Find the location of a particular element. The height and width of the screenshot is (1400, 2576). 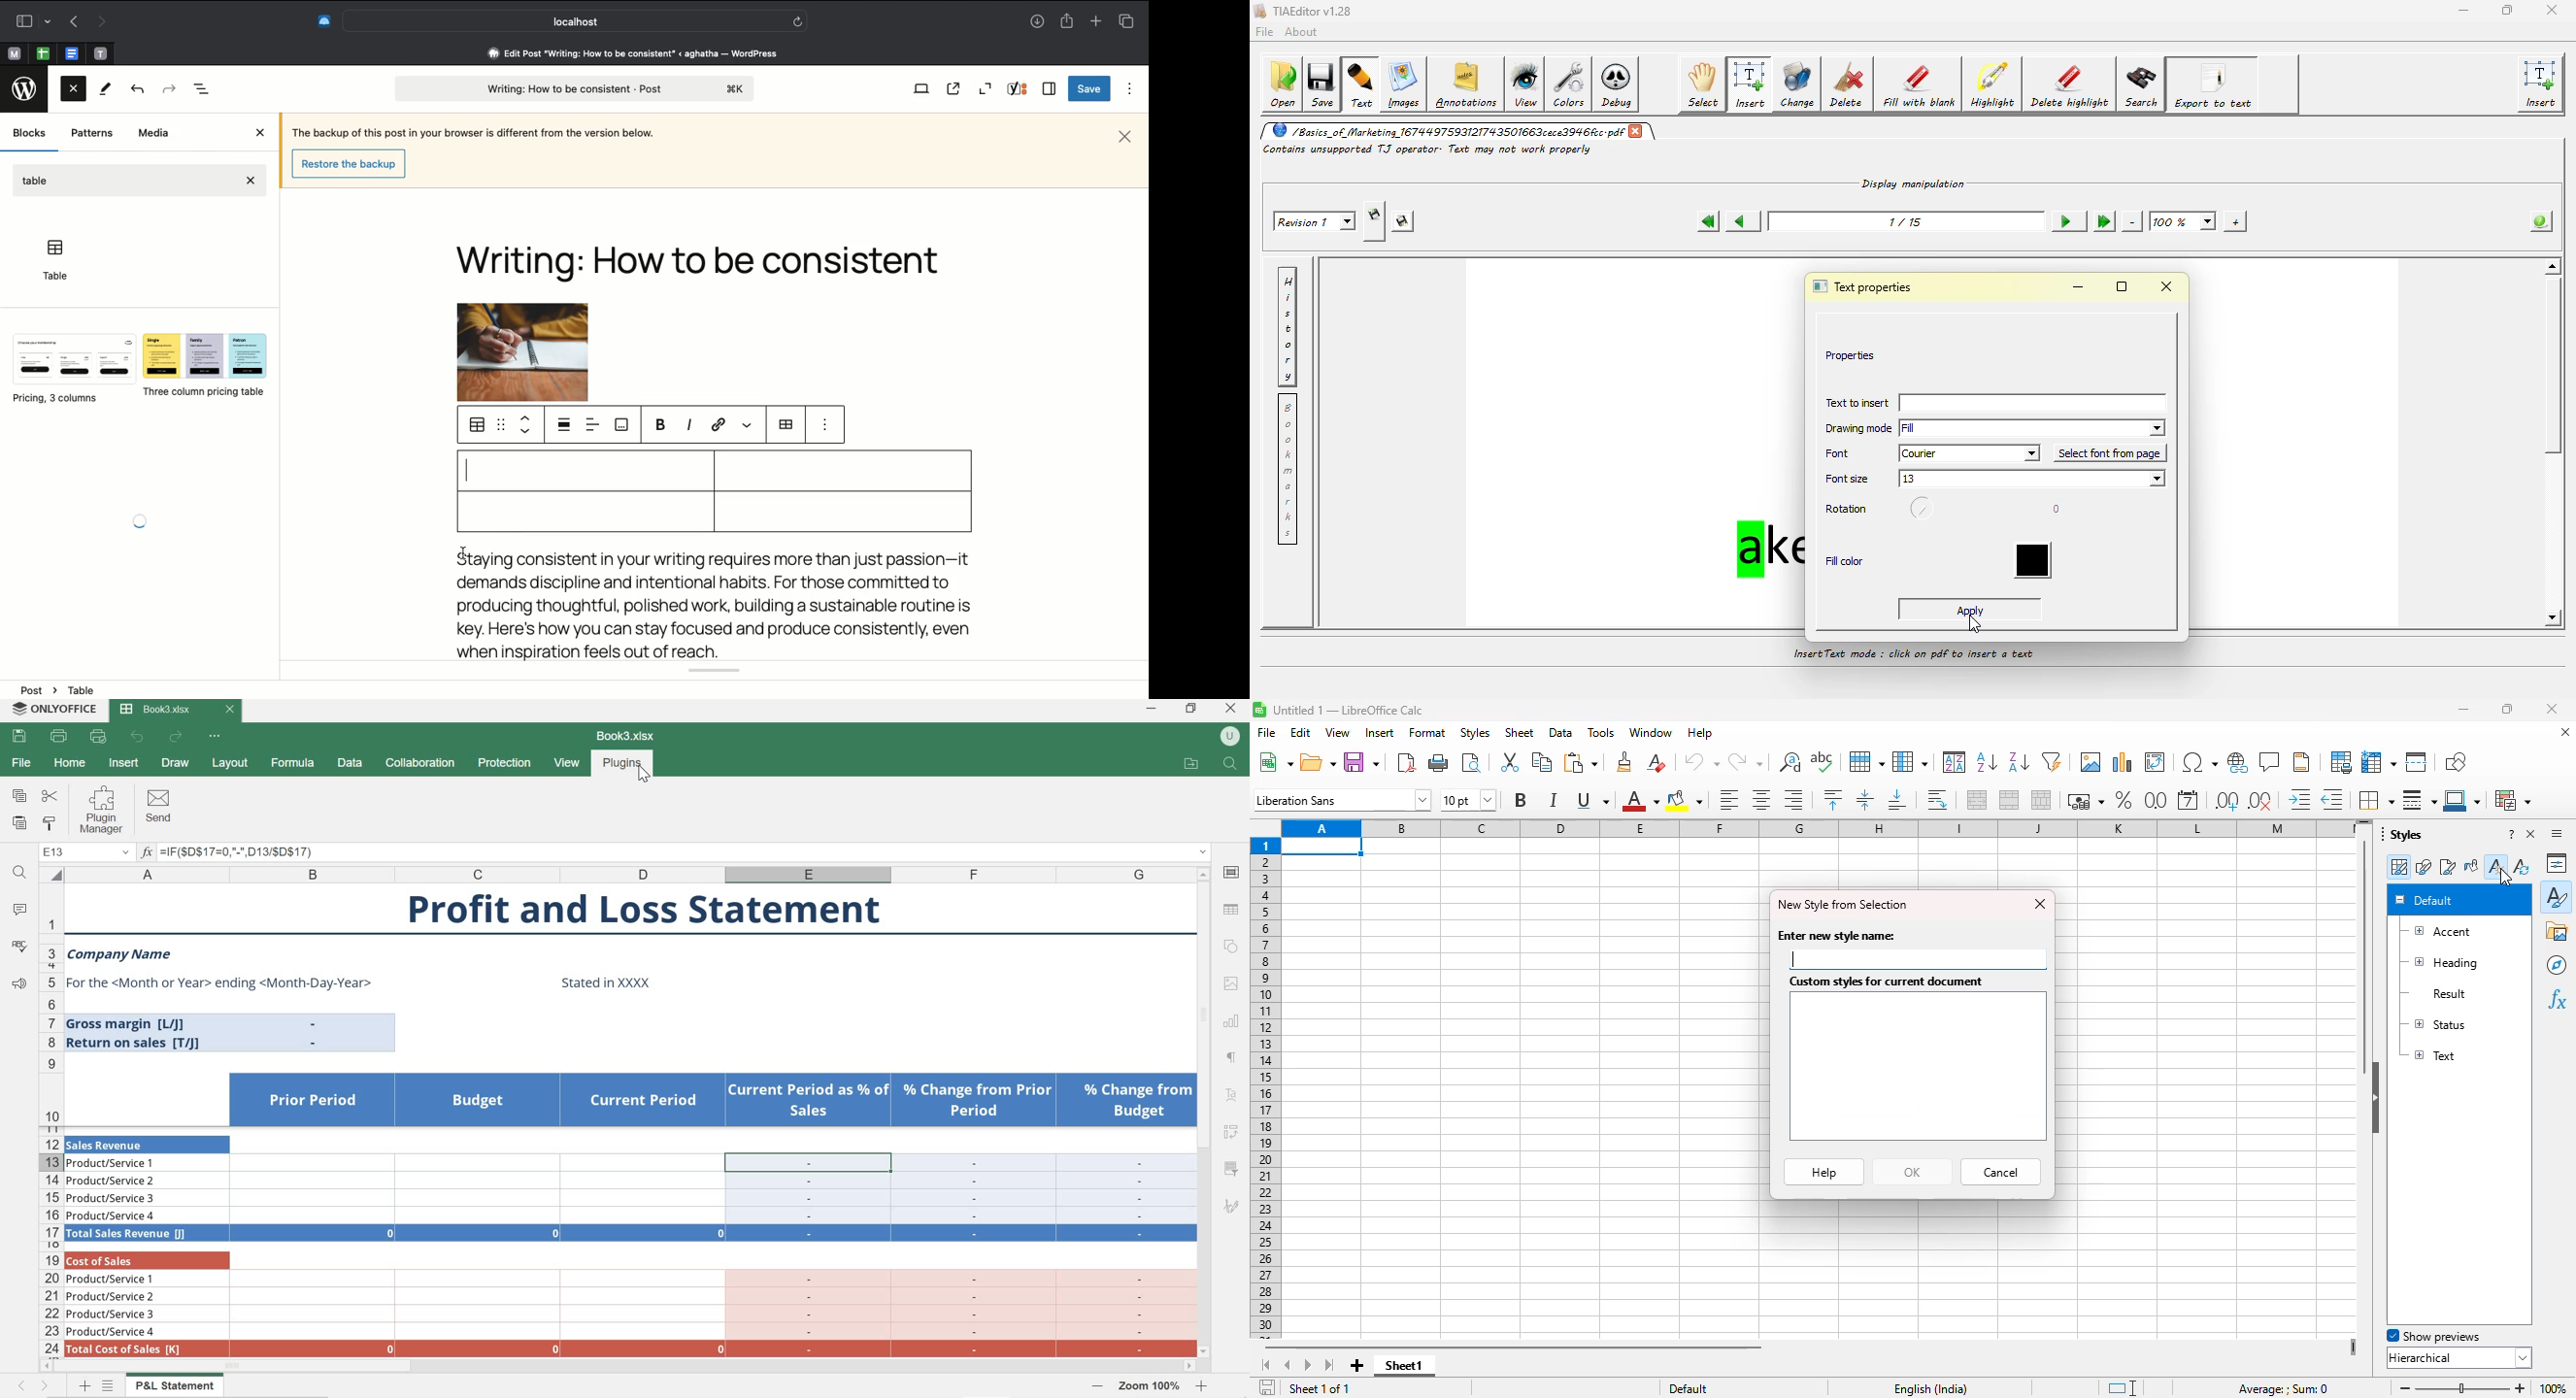

input boxes is located at coordinates (713, 1242).